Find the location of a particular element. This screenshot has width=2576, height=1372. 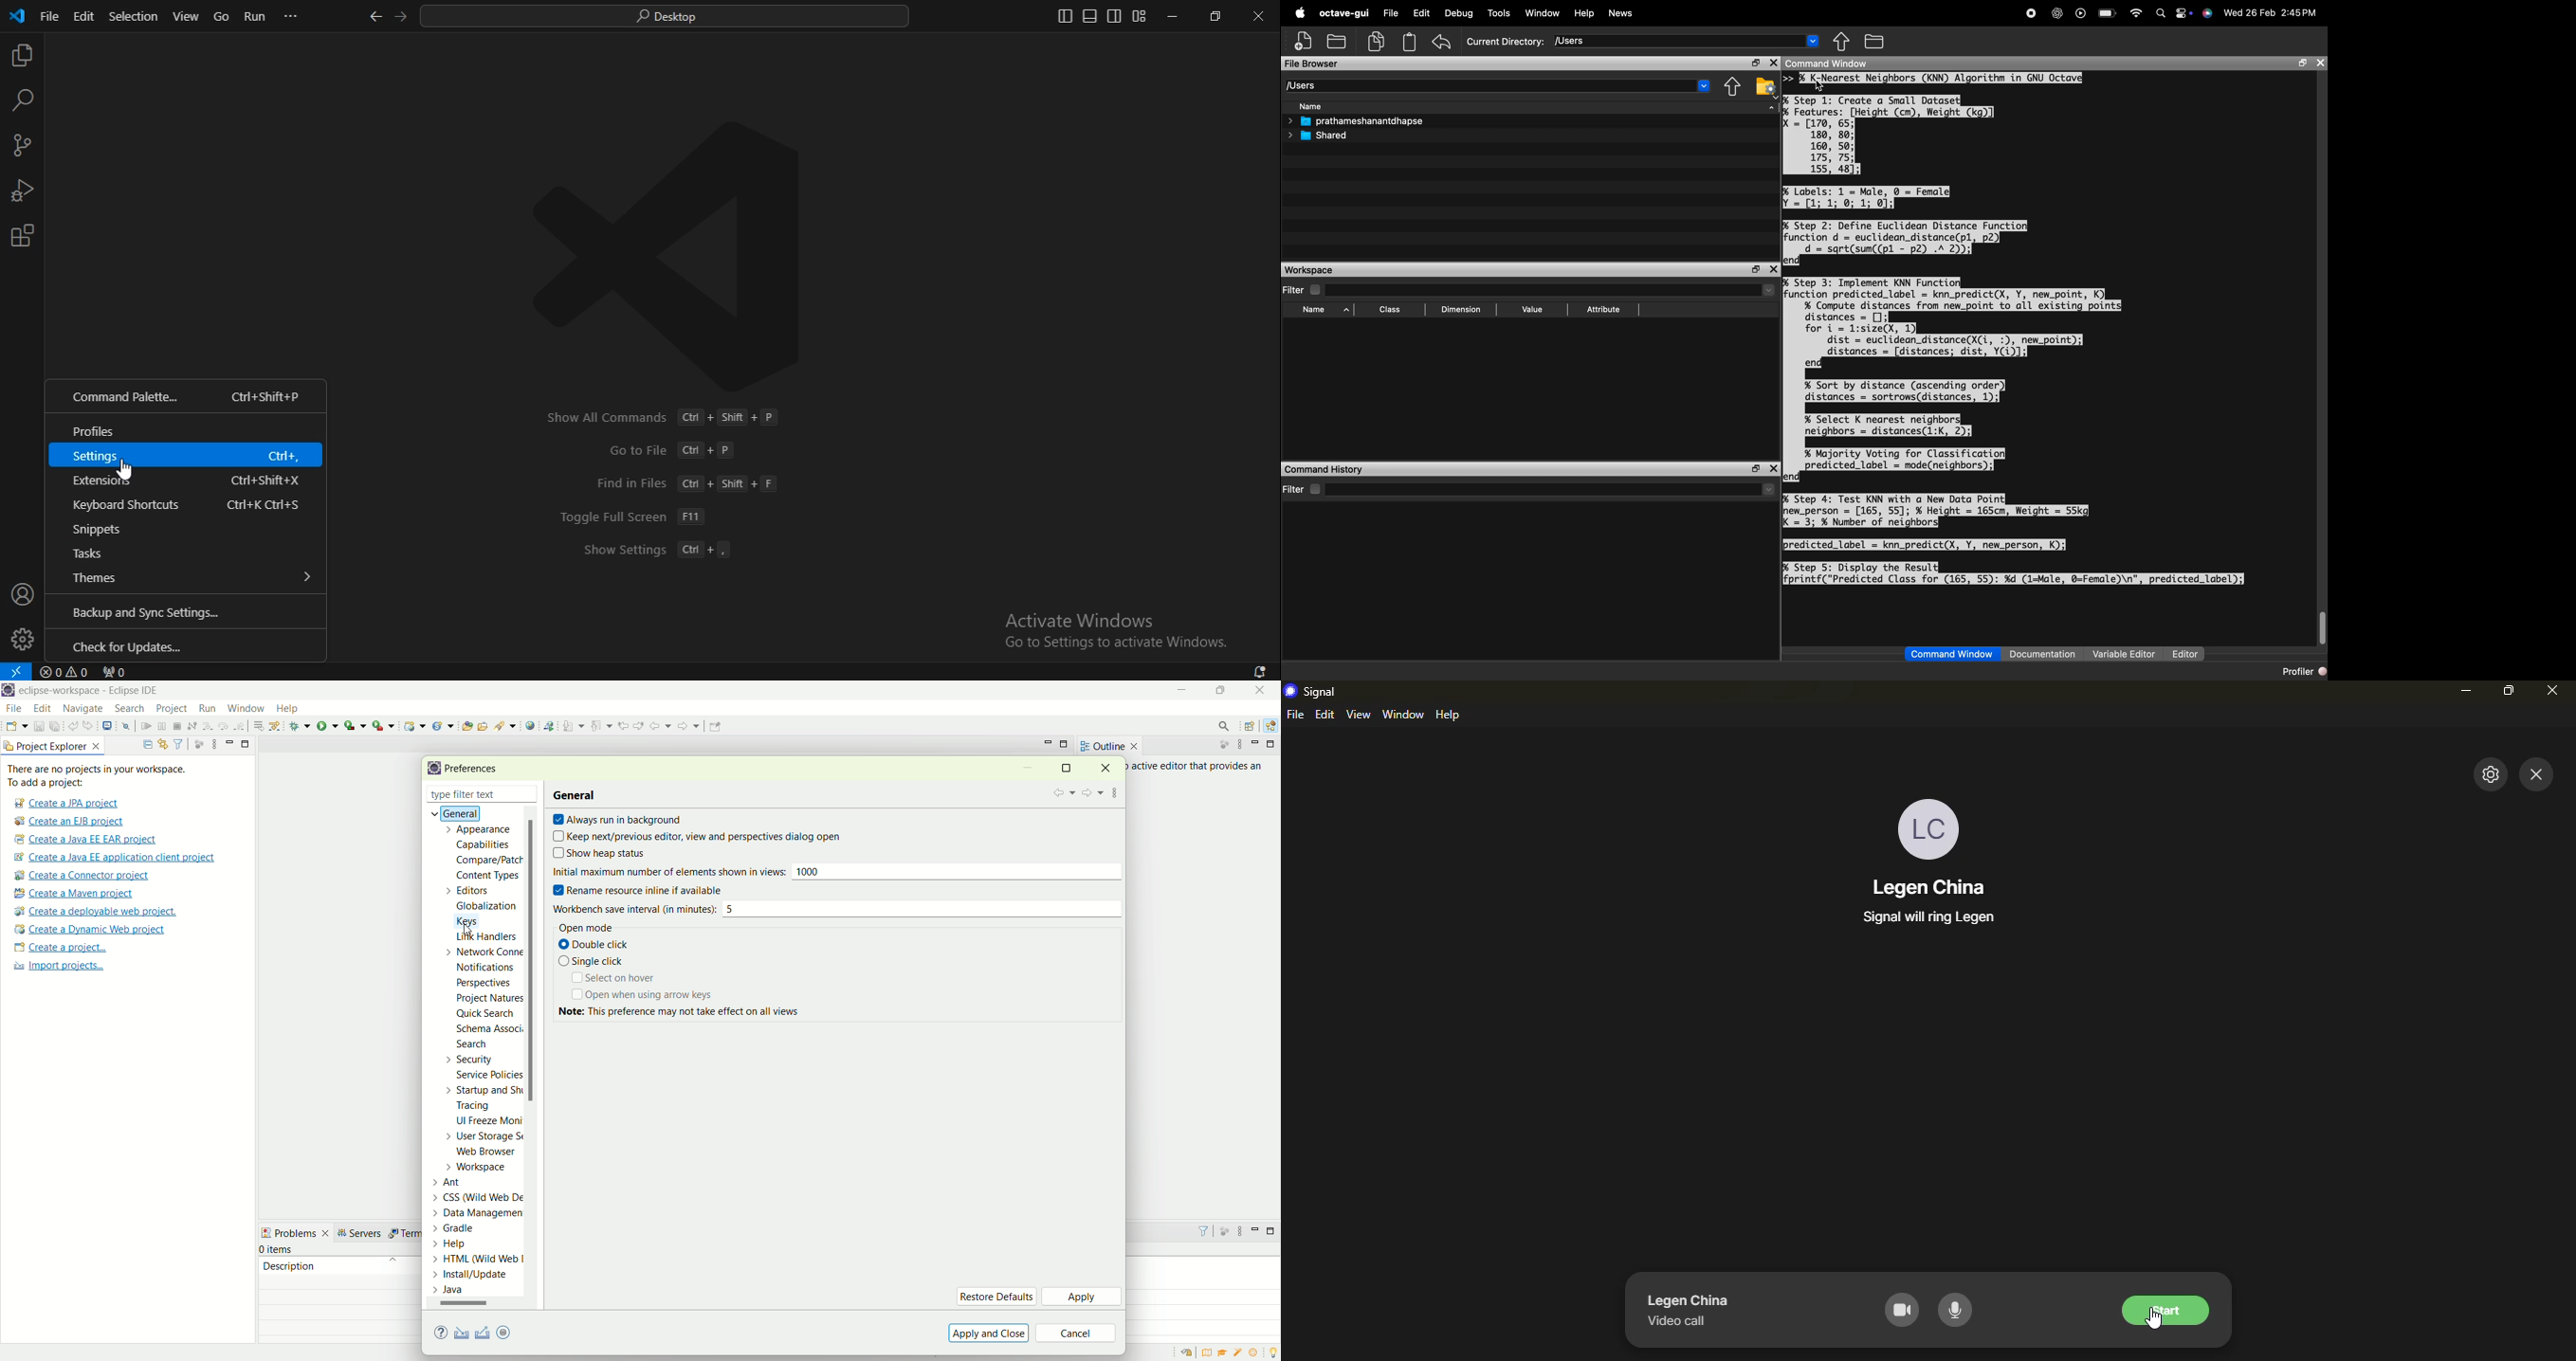

accounts is located at coordinates (22, 594).